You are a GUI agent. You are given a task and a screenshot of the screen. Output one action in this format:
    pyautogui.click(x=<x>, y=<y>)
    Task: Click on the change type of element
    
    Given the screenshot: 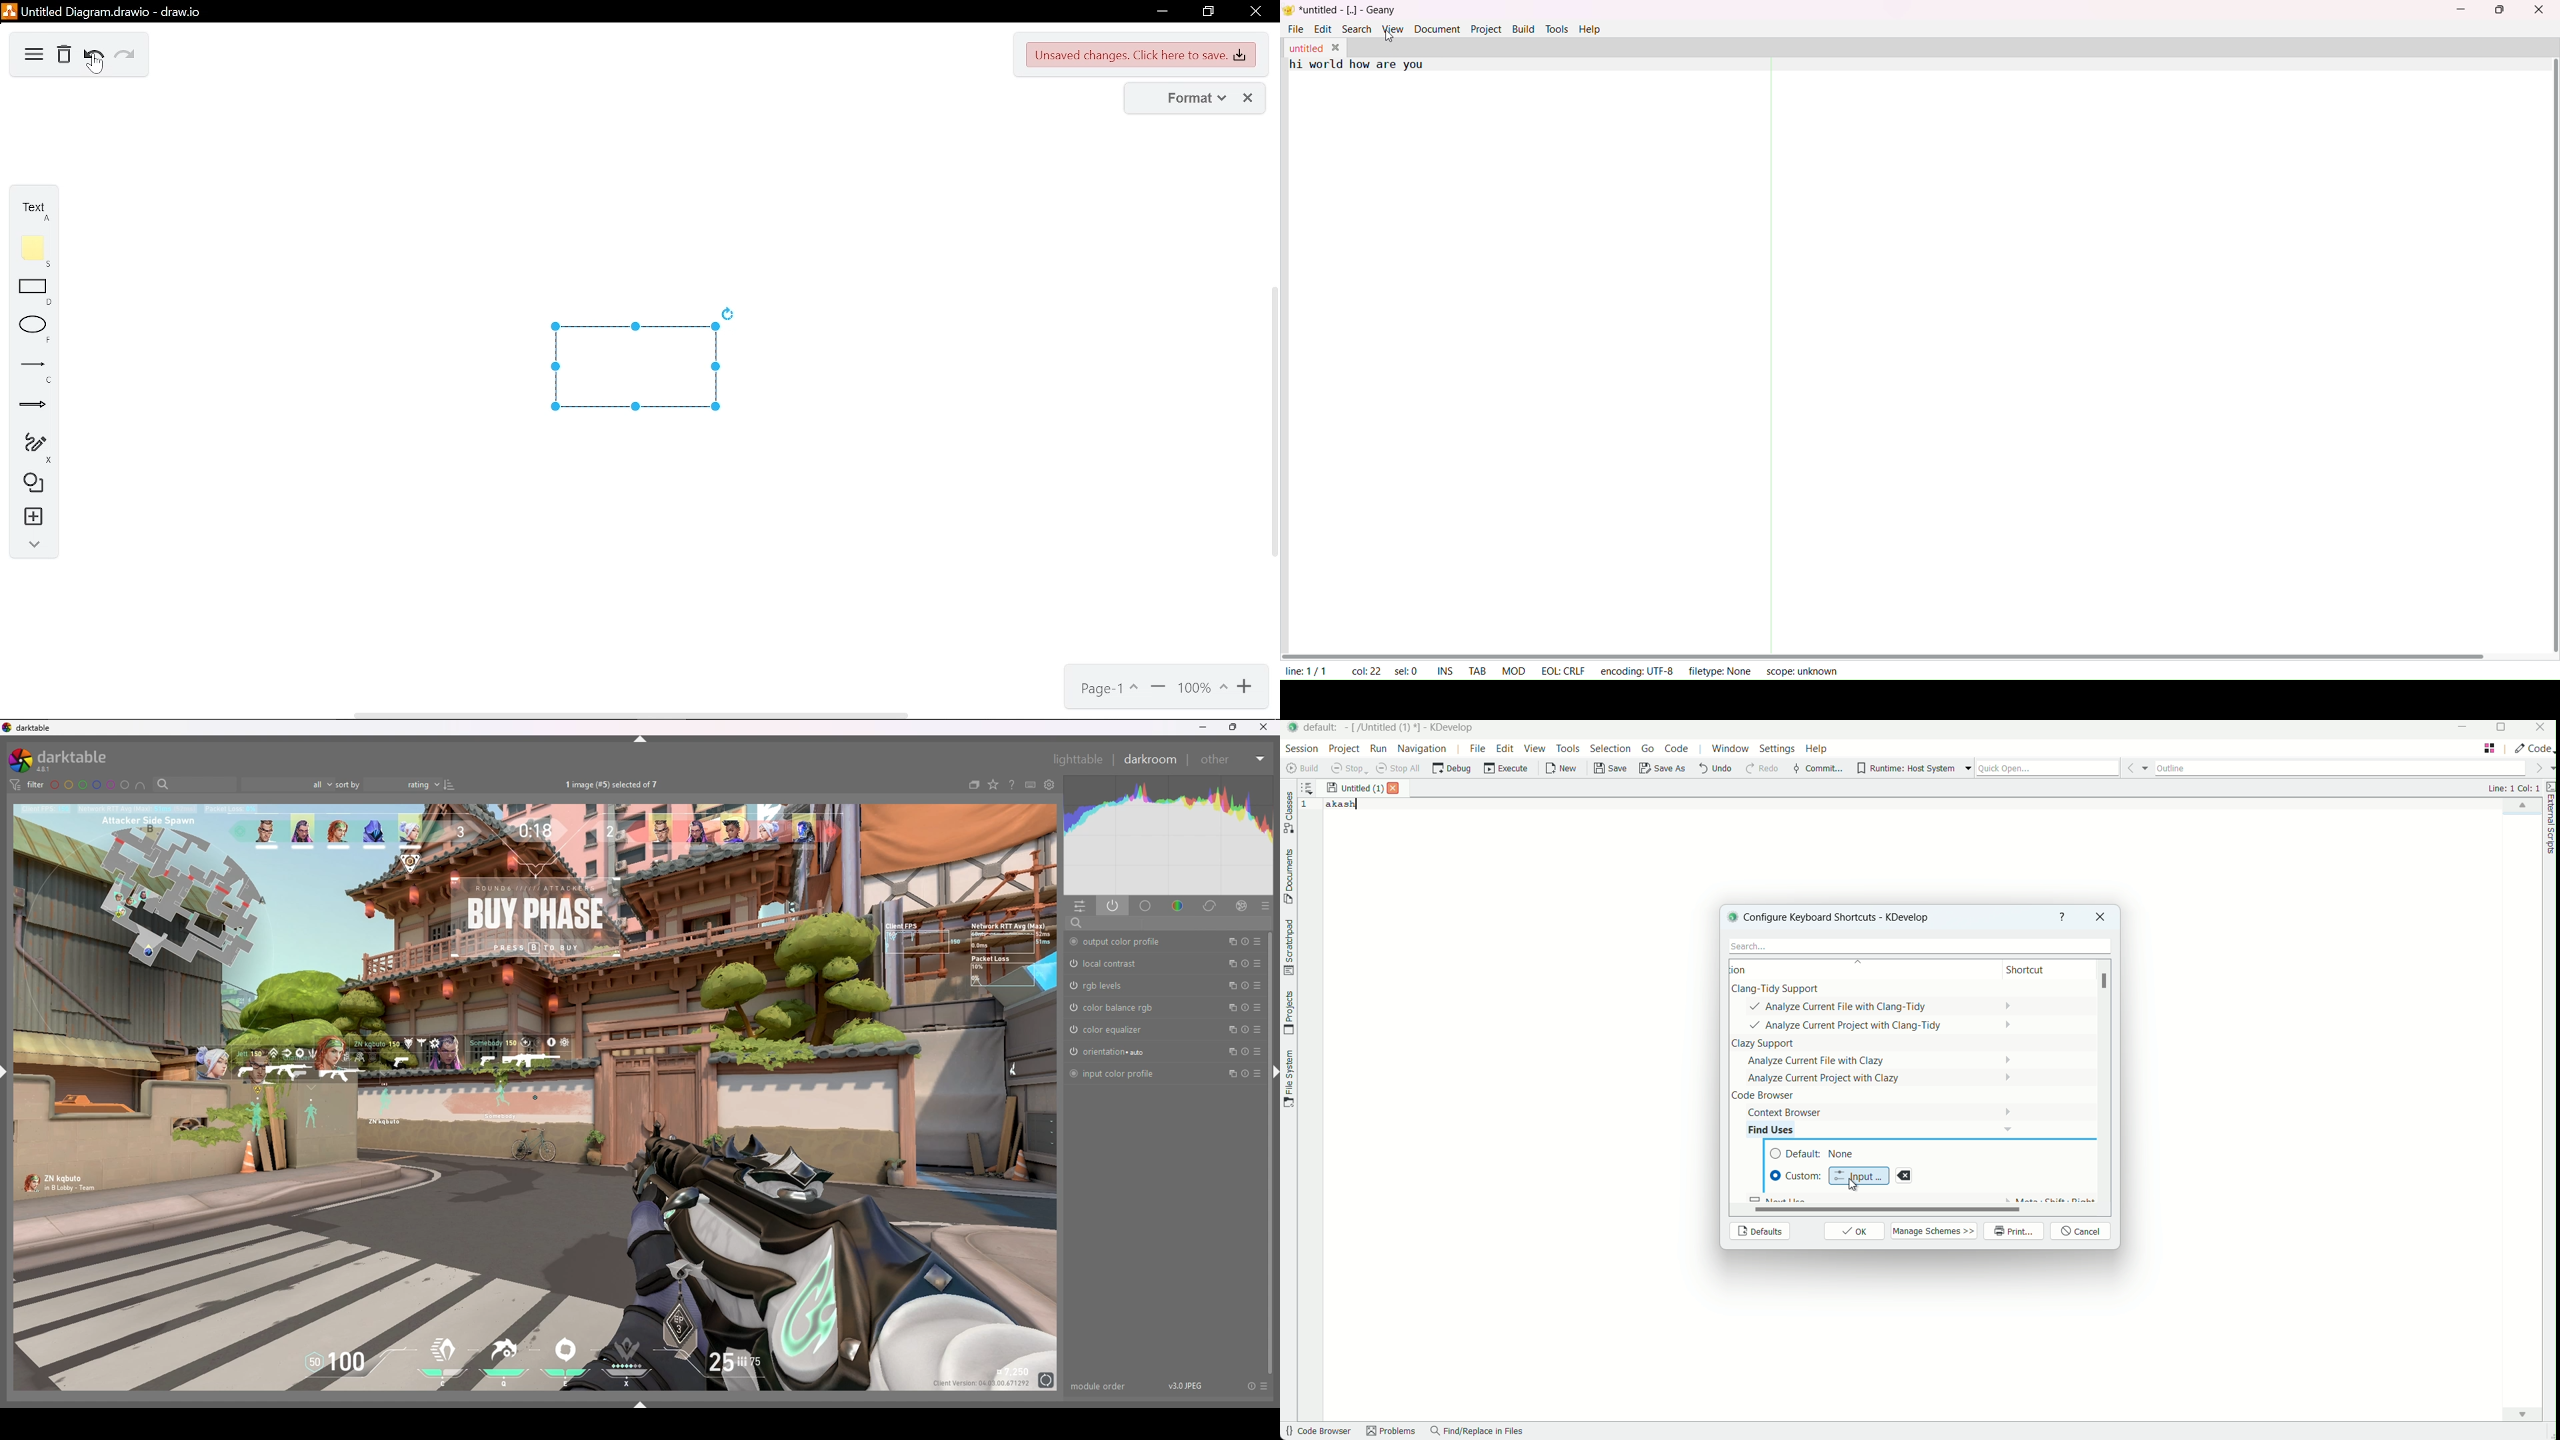 What is the action you would take?
    pyautogui.click(x=993, y=785)
    